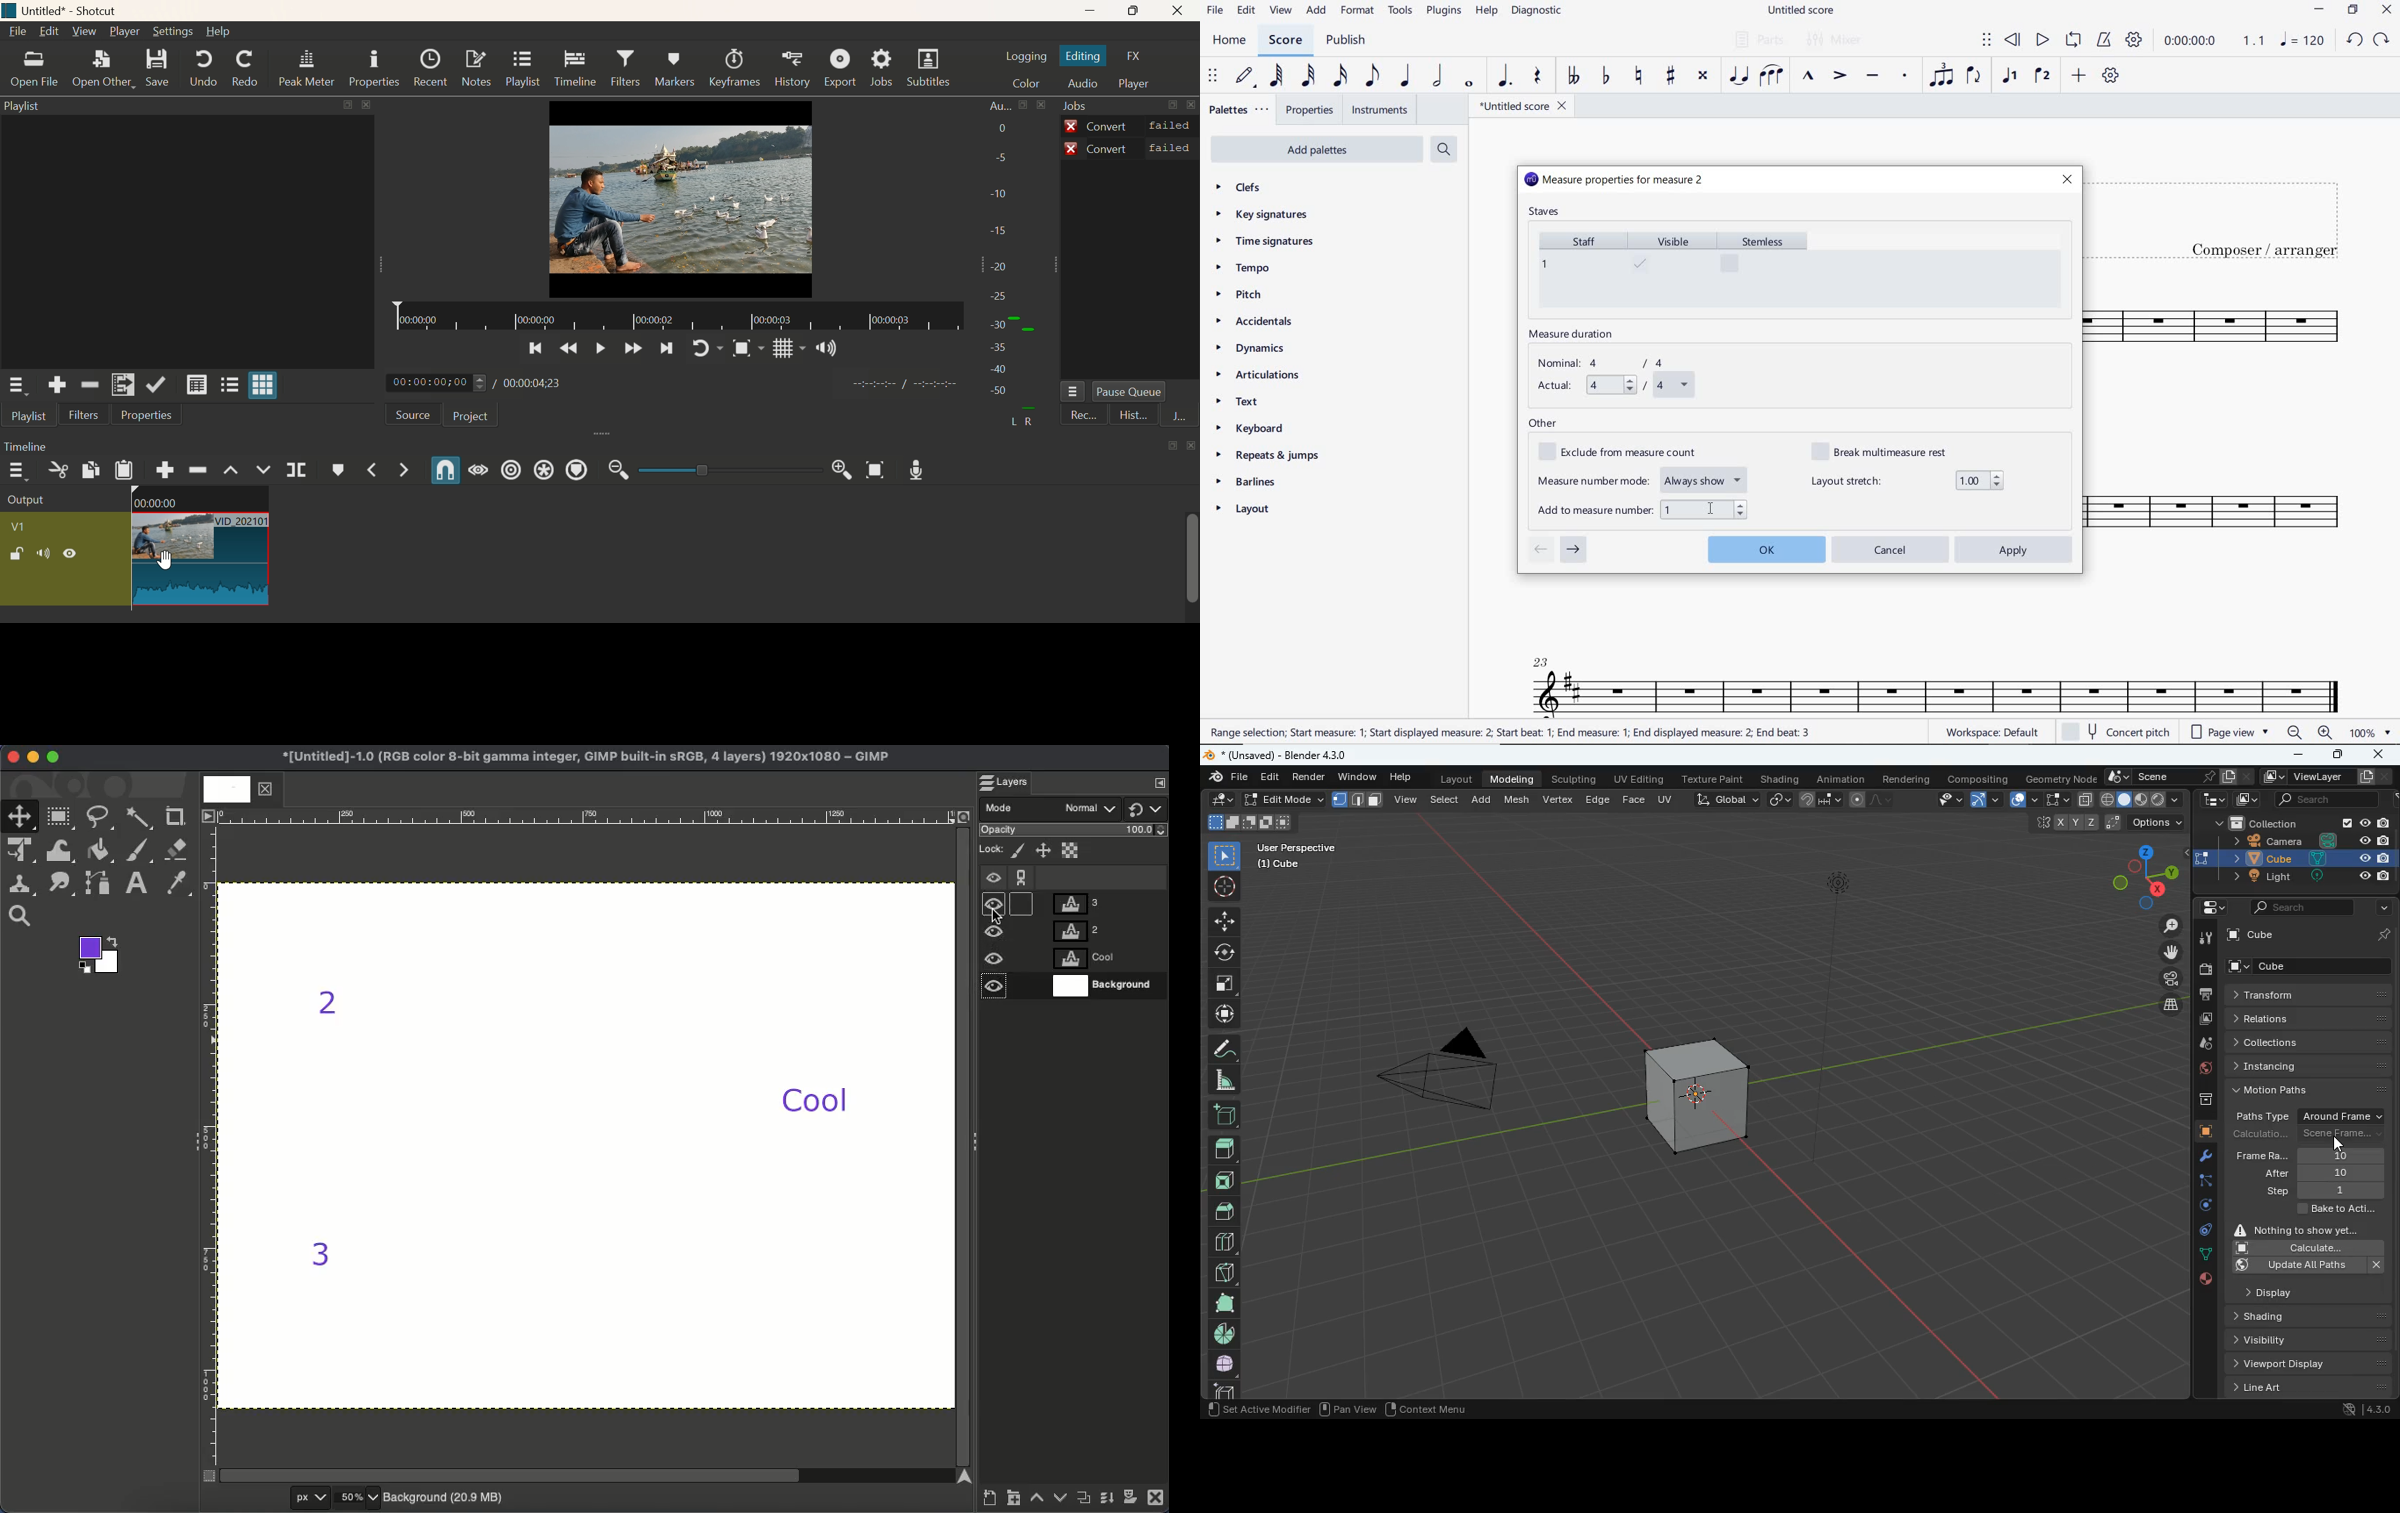 The image size is (2408, 1540). What do you see at coordinates (995, 932) in the screenshot?
I see `Visible` at bounding box center [995, 932].